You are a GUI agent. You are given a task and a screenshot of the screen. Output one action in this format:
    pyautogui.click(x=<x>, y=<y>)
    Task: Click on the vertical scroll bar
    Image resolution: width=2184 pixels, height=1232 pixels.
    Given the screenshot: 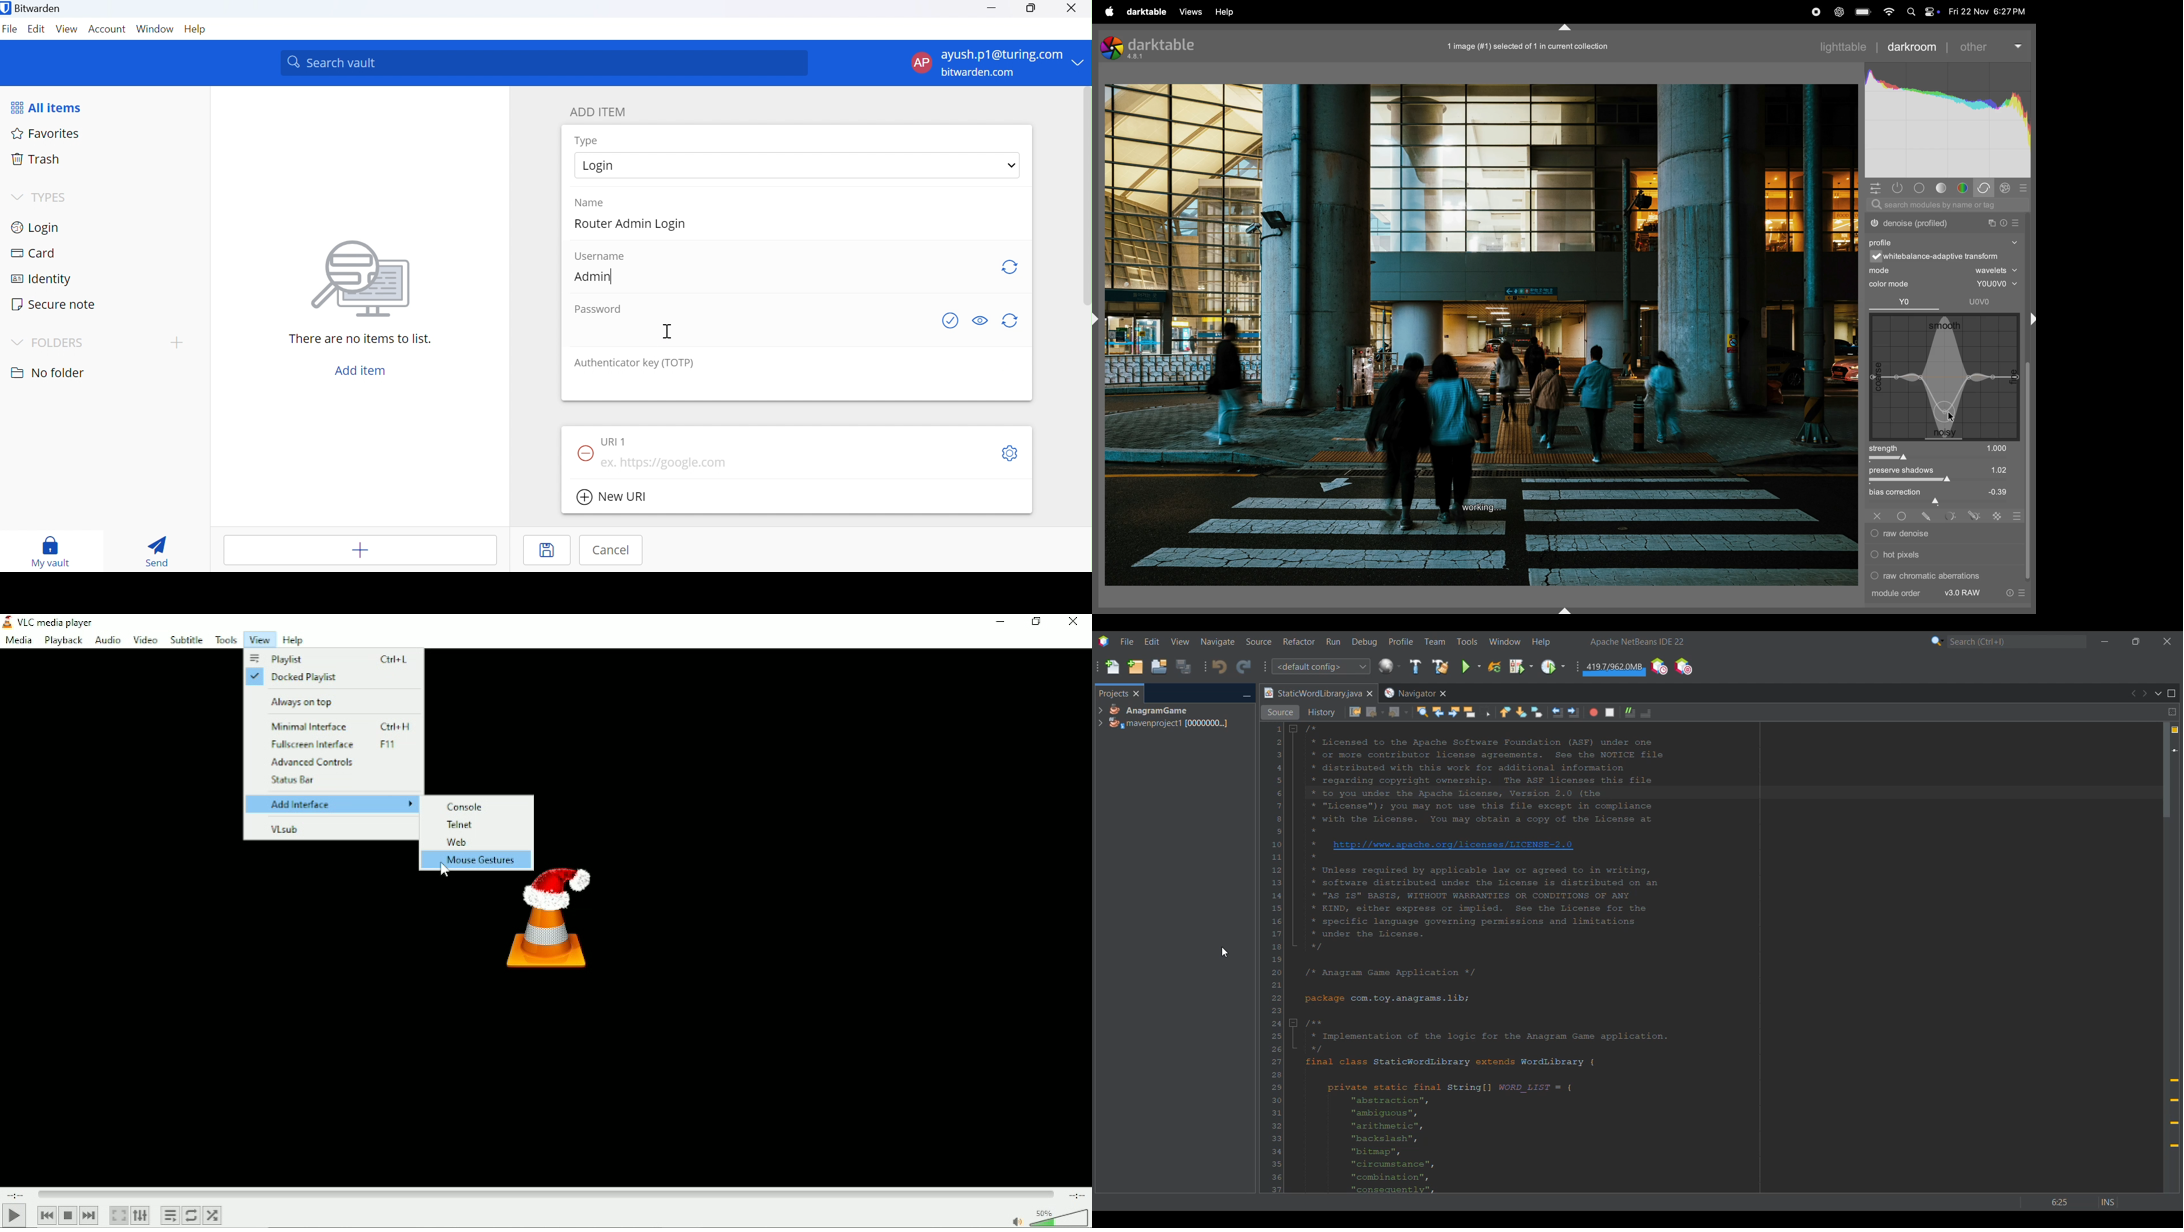 What is the action you would take?
    pyautogui.click(x=2030, y=472)
    